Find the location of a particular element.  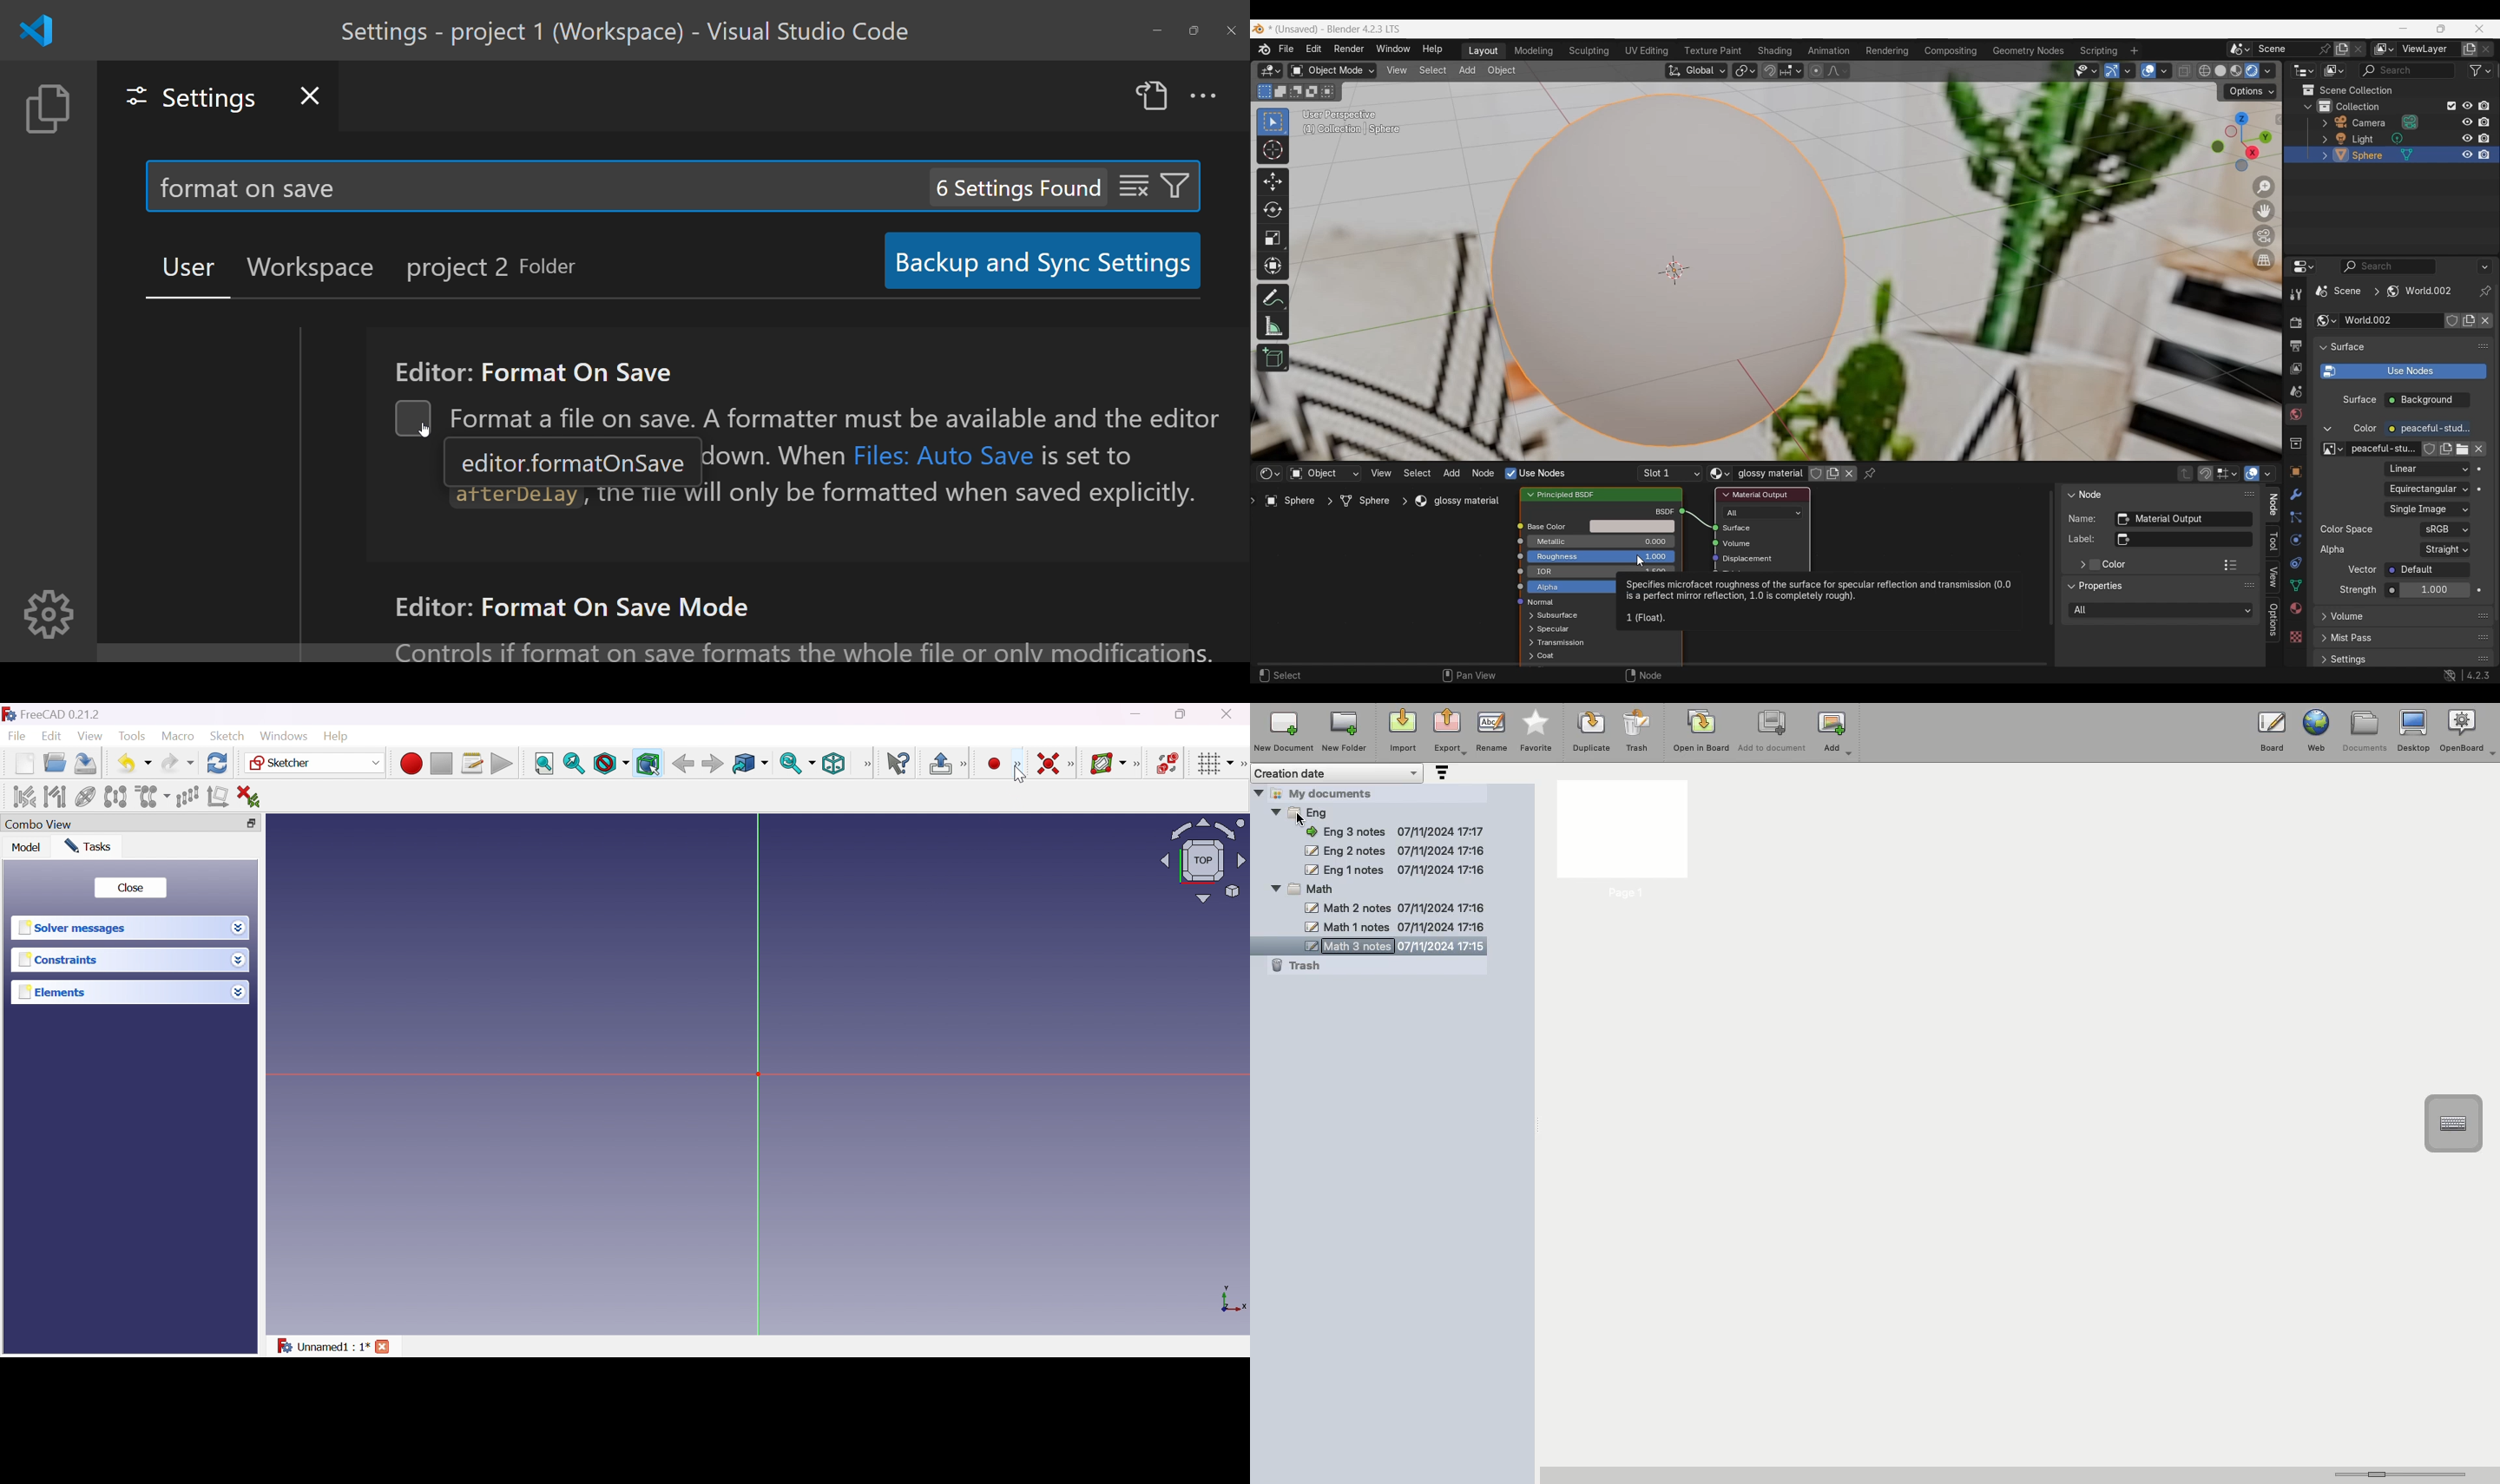

explorer is located at coordinates (46, 111).